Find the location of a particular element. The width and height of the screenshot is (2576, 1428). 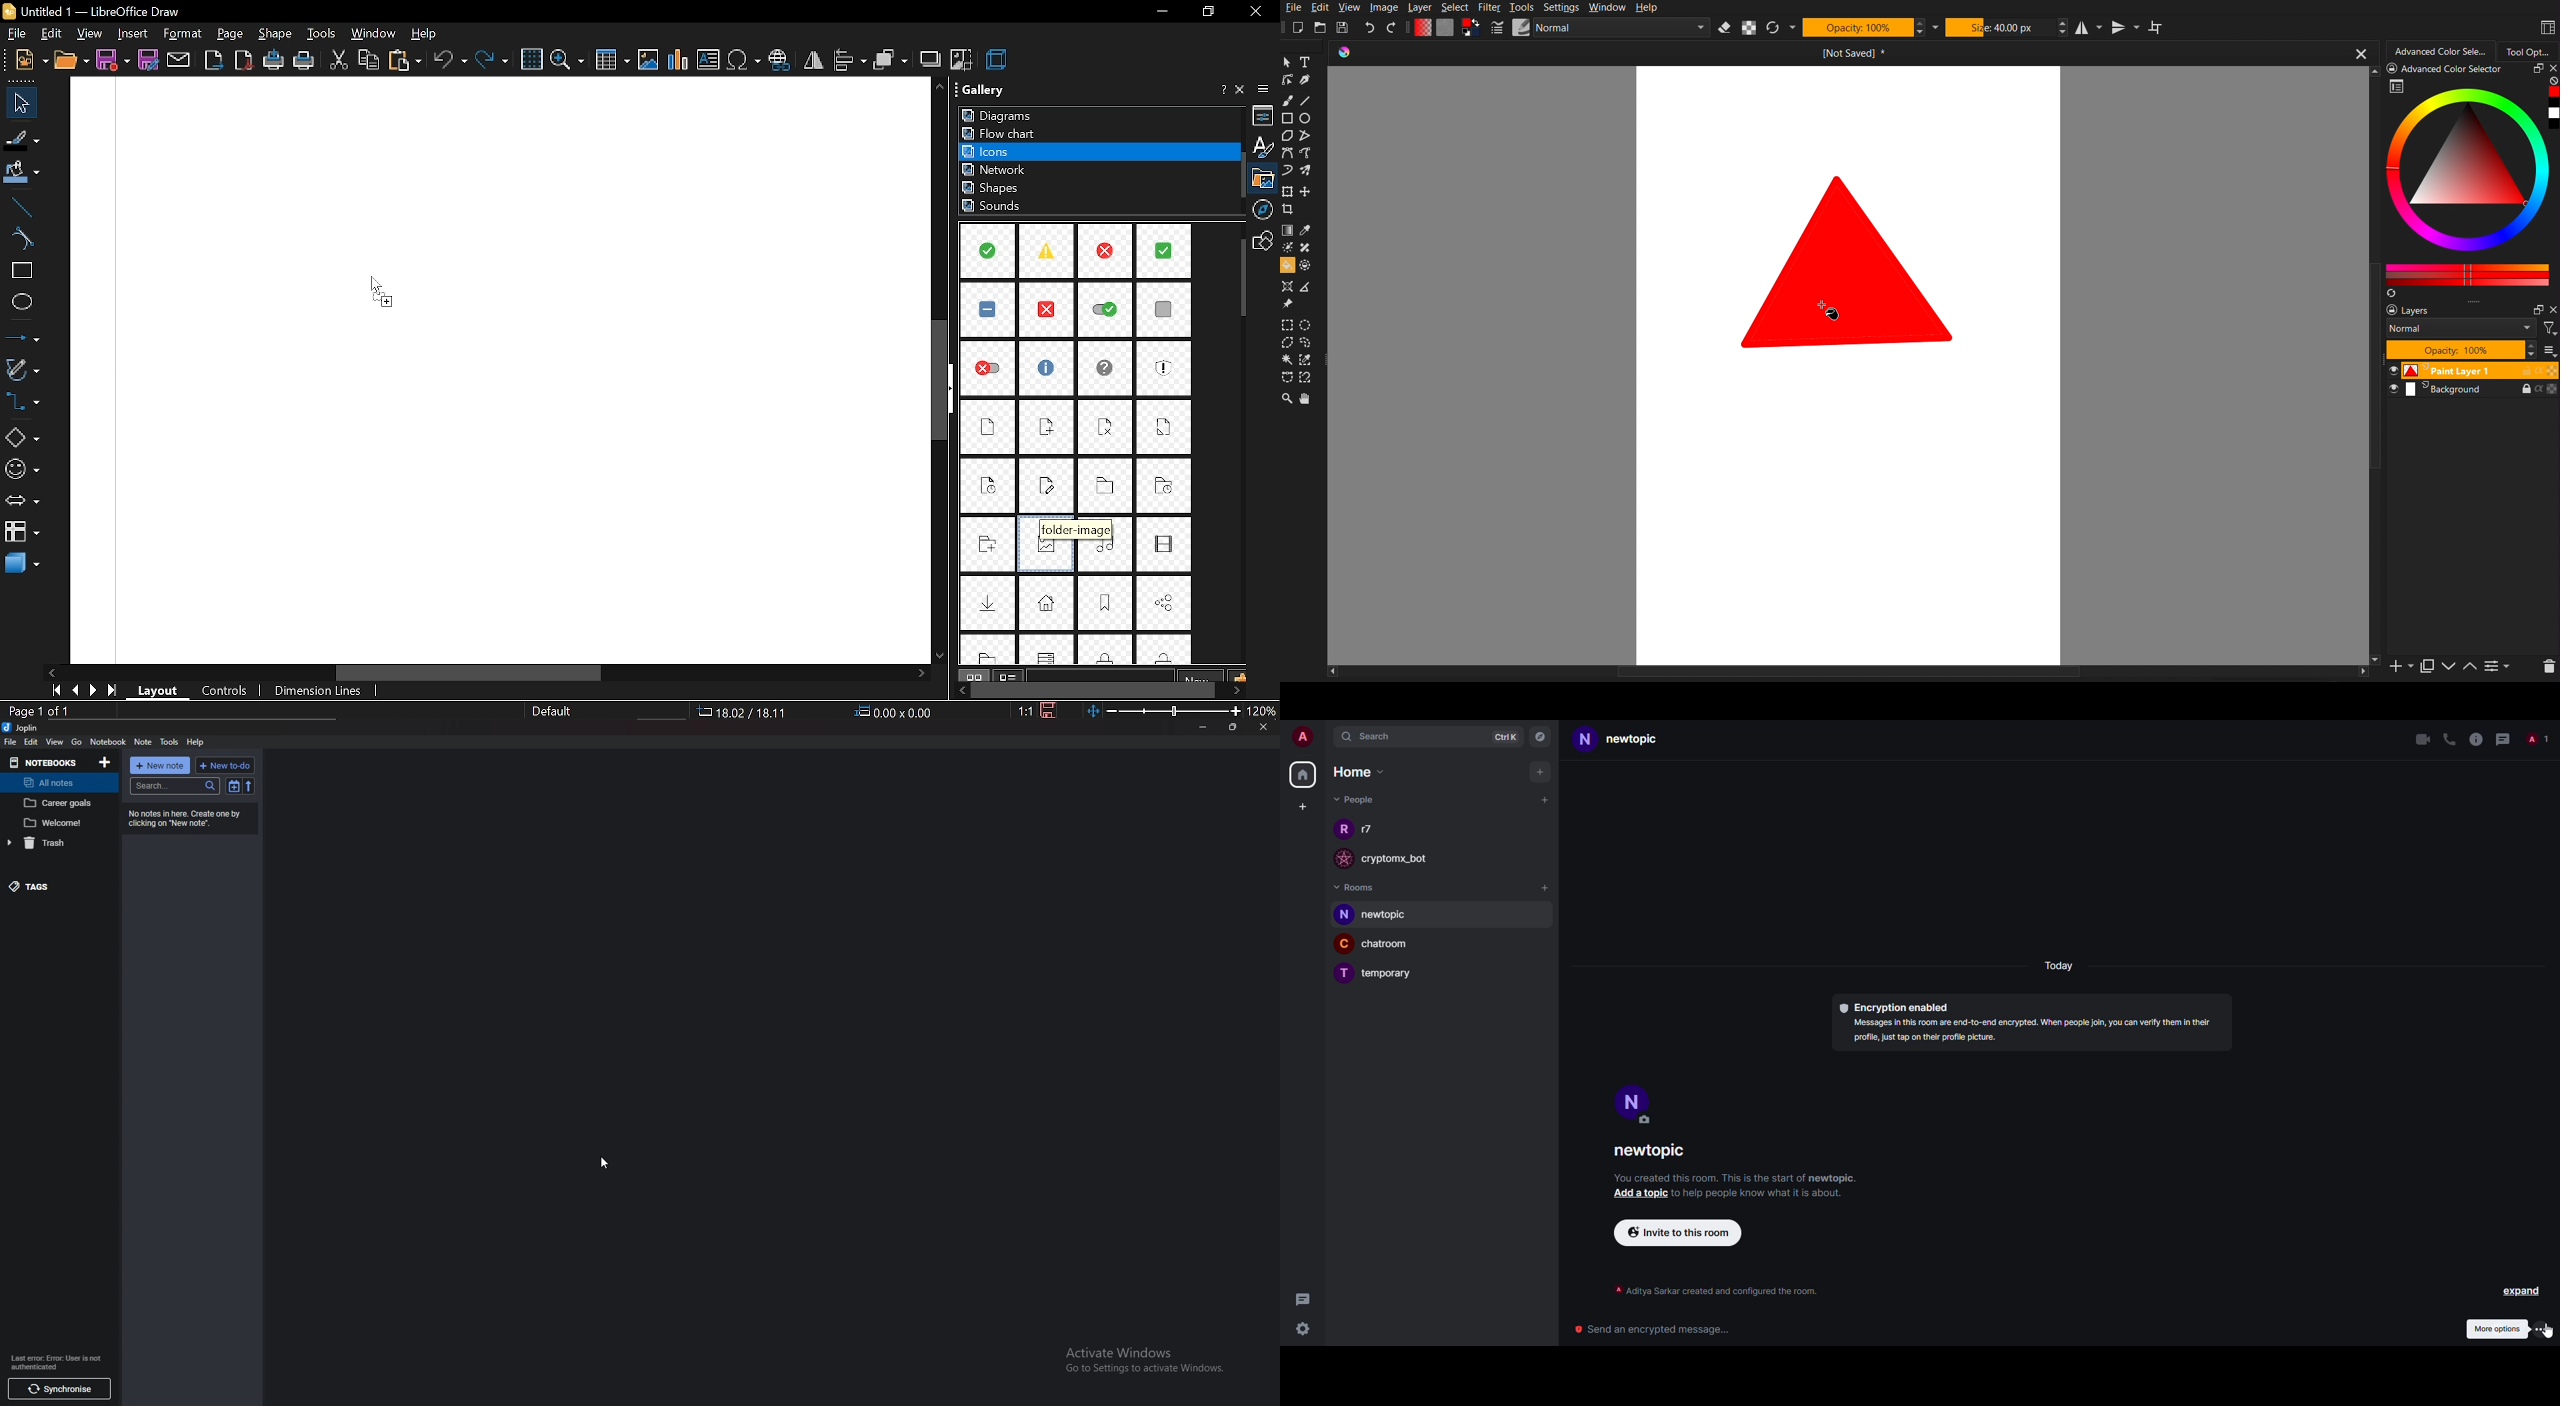

help is located at coordinates (1221, 92).